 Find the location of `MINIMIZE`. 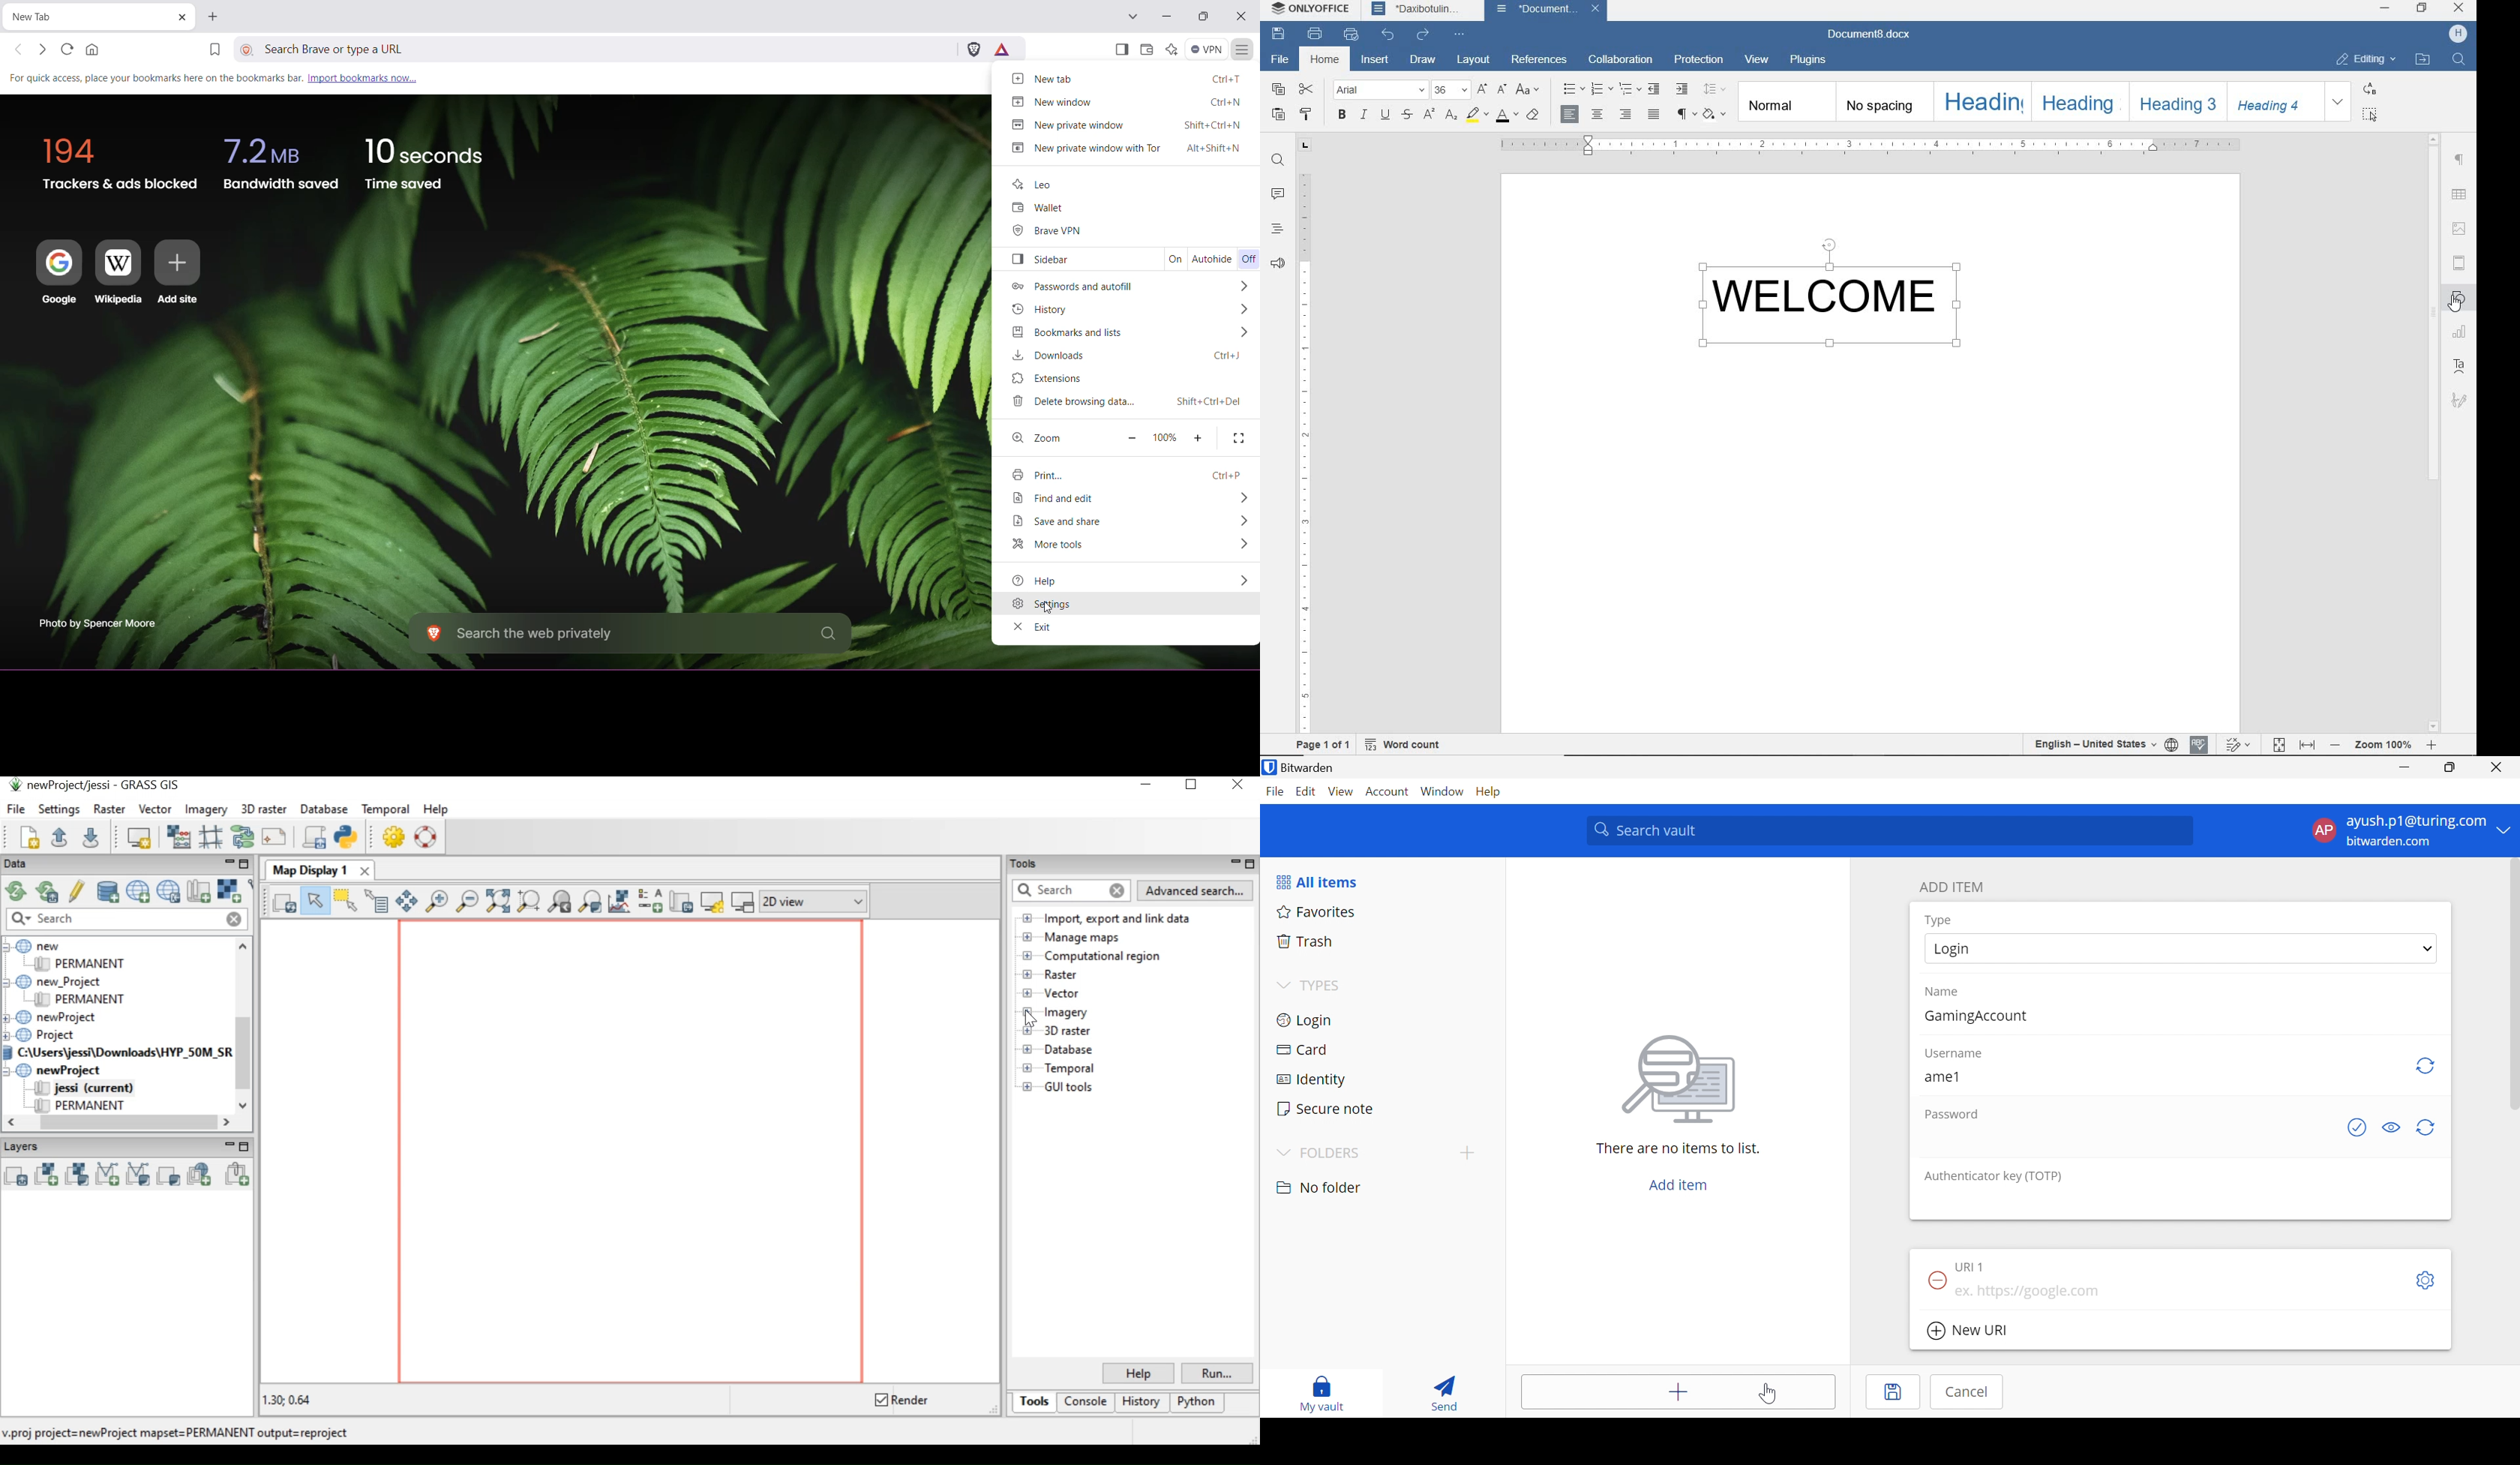

MINIMIZE is located at coordinates (2385, 7).